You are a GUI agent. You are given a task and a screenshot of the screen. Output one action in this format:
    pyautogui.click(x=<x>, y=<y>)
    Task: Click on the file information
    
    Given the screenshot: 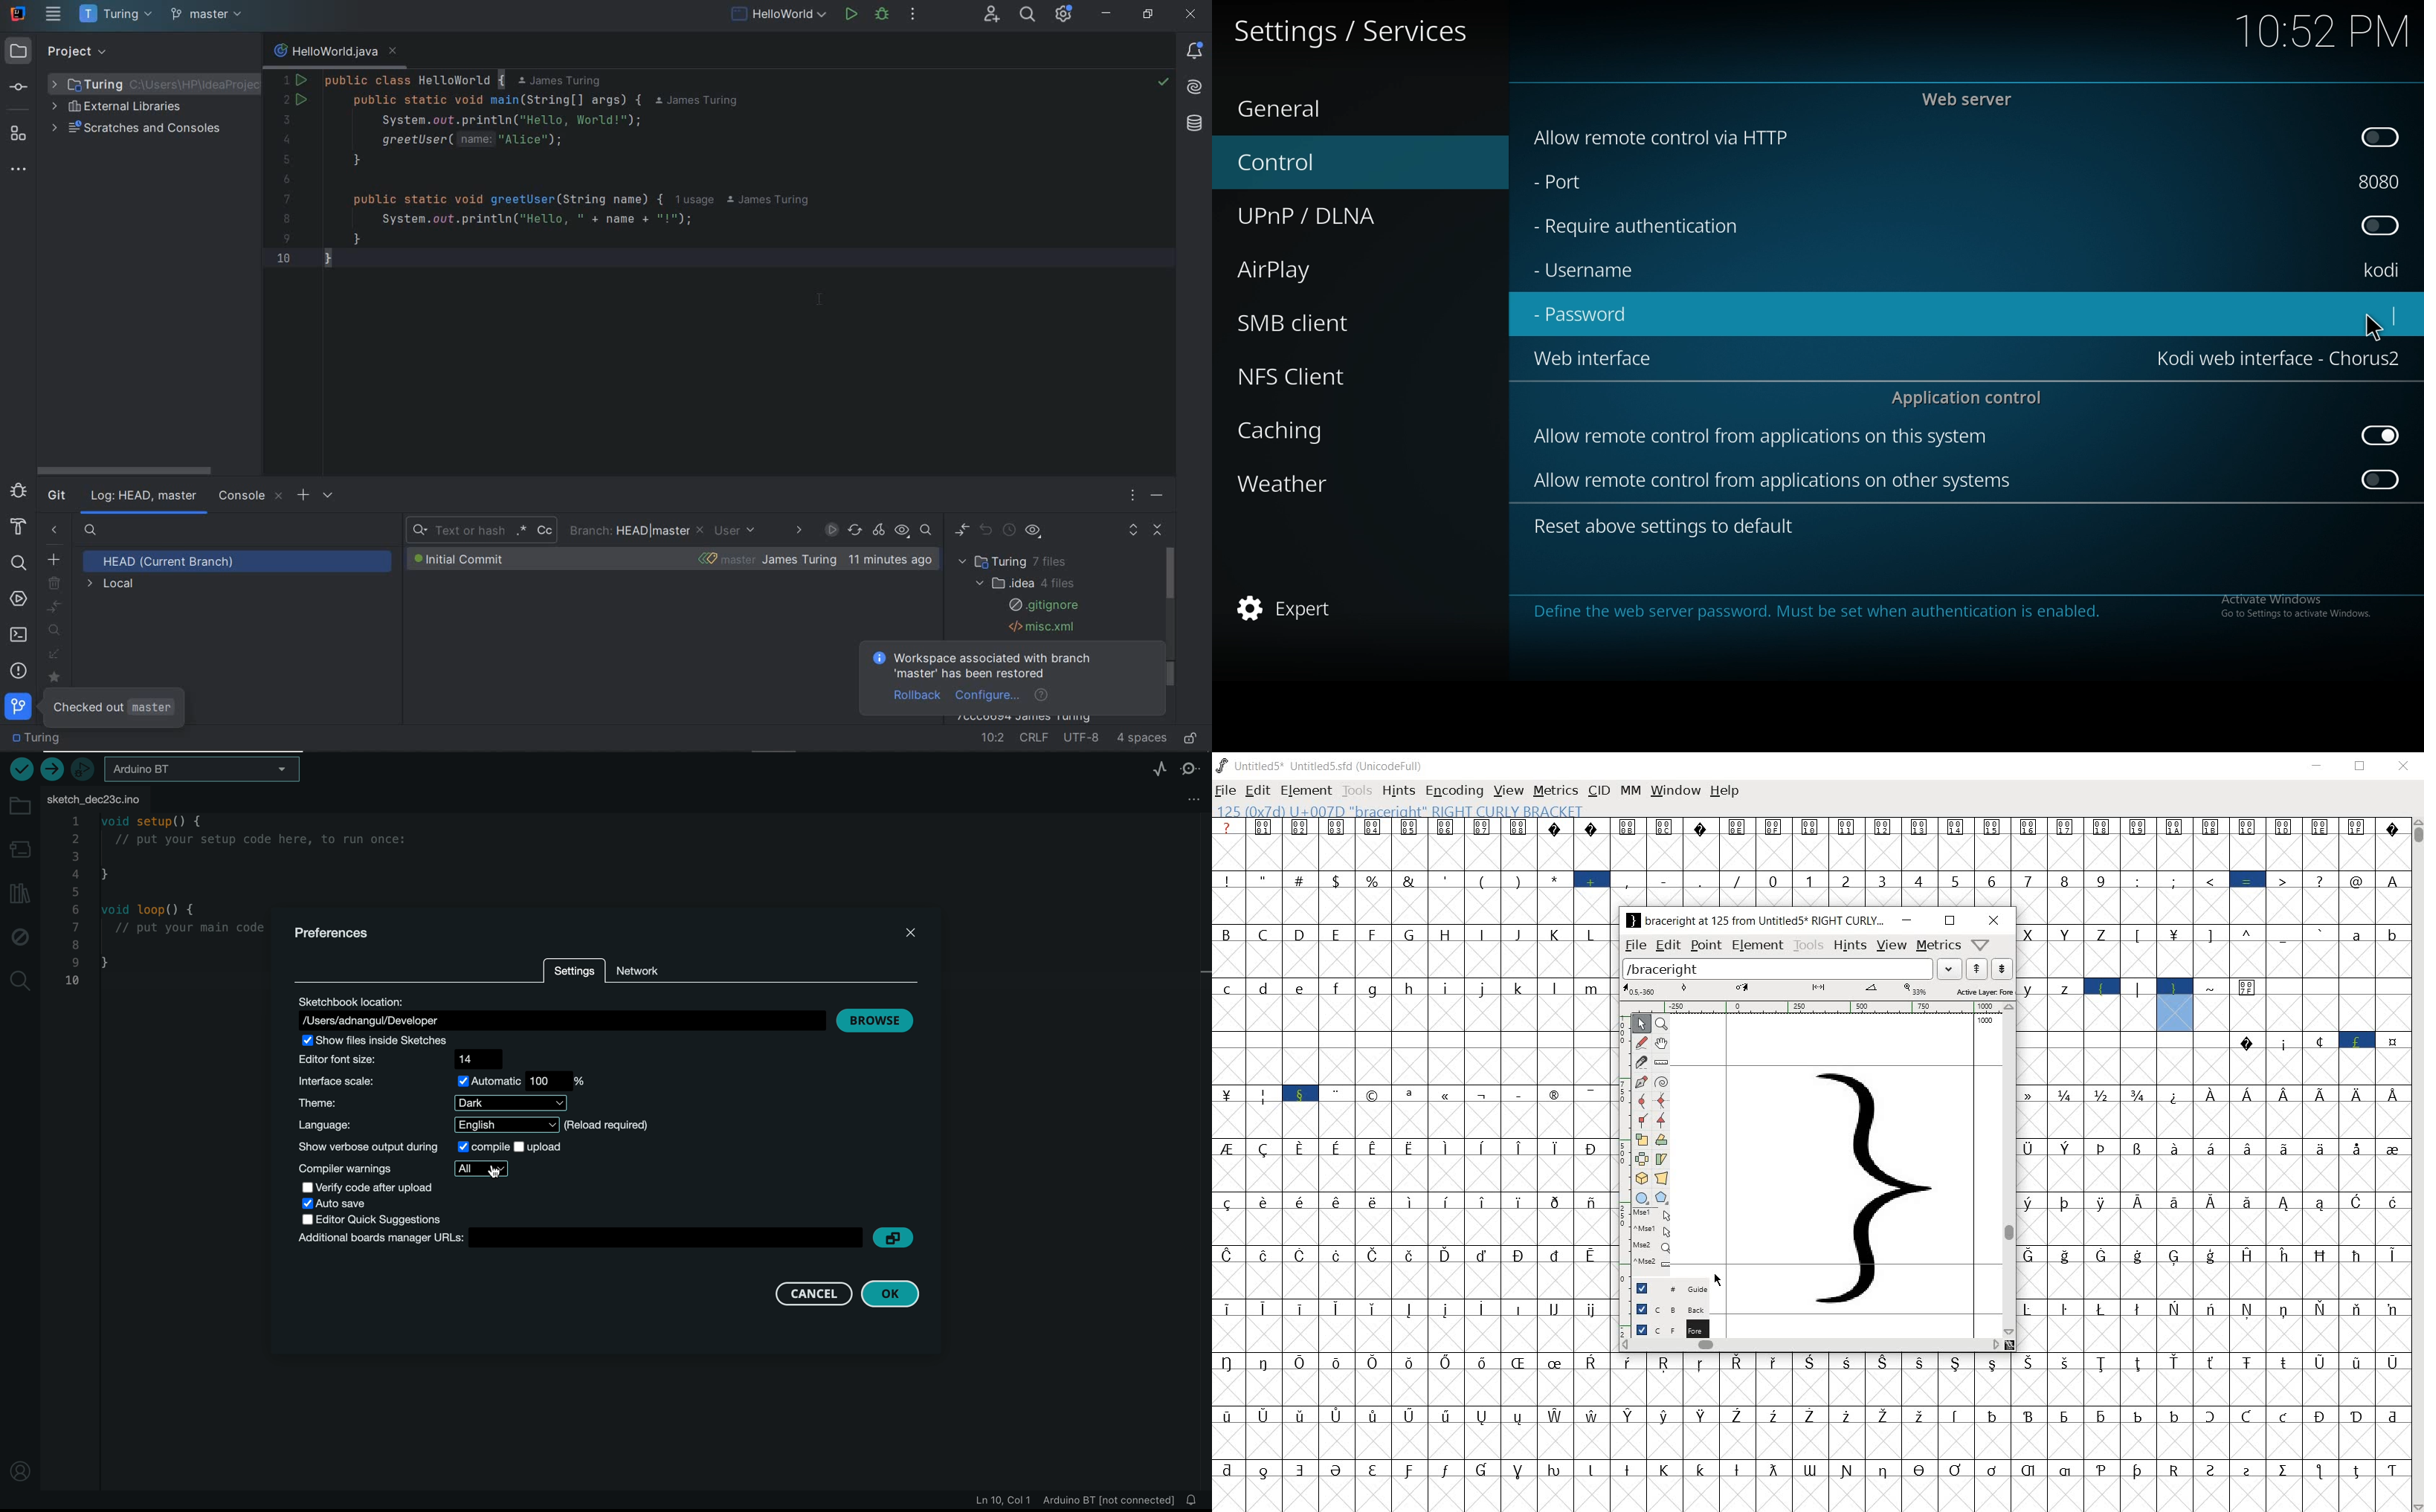 What is the action you would take?
    pyautogui.click(x=1074, y=1500)
    